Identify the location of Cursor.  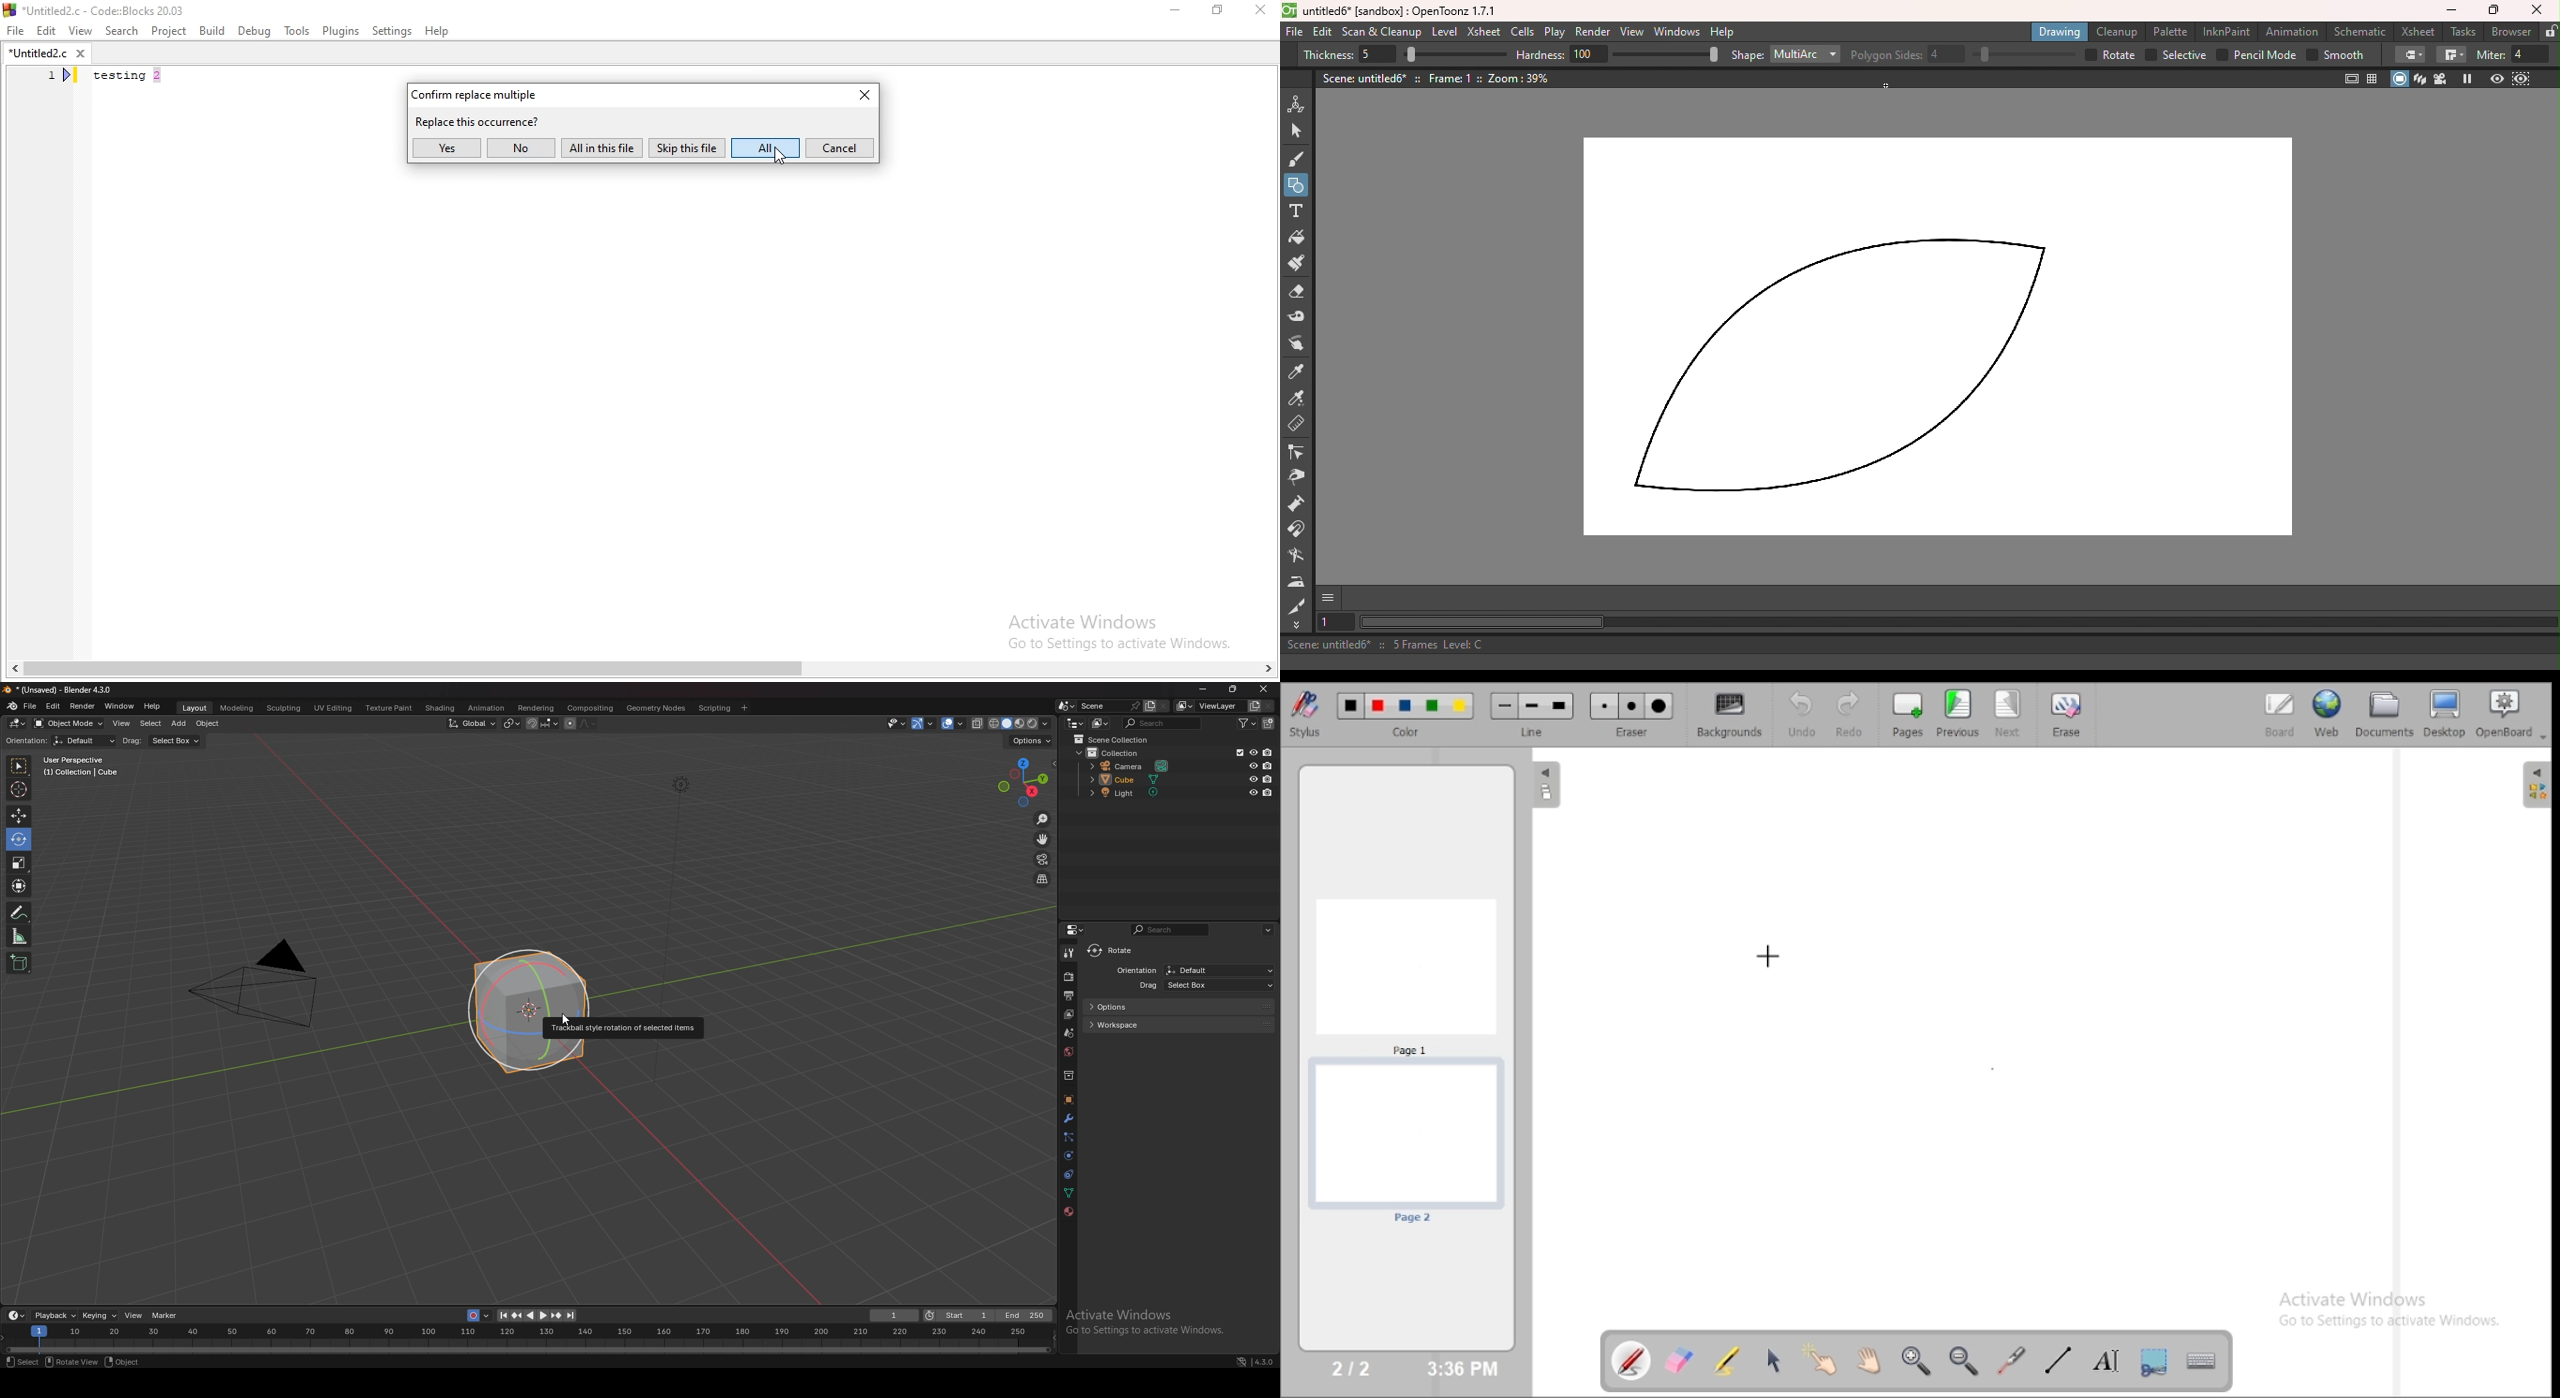
(1886, 85).